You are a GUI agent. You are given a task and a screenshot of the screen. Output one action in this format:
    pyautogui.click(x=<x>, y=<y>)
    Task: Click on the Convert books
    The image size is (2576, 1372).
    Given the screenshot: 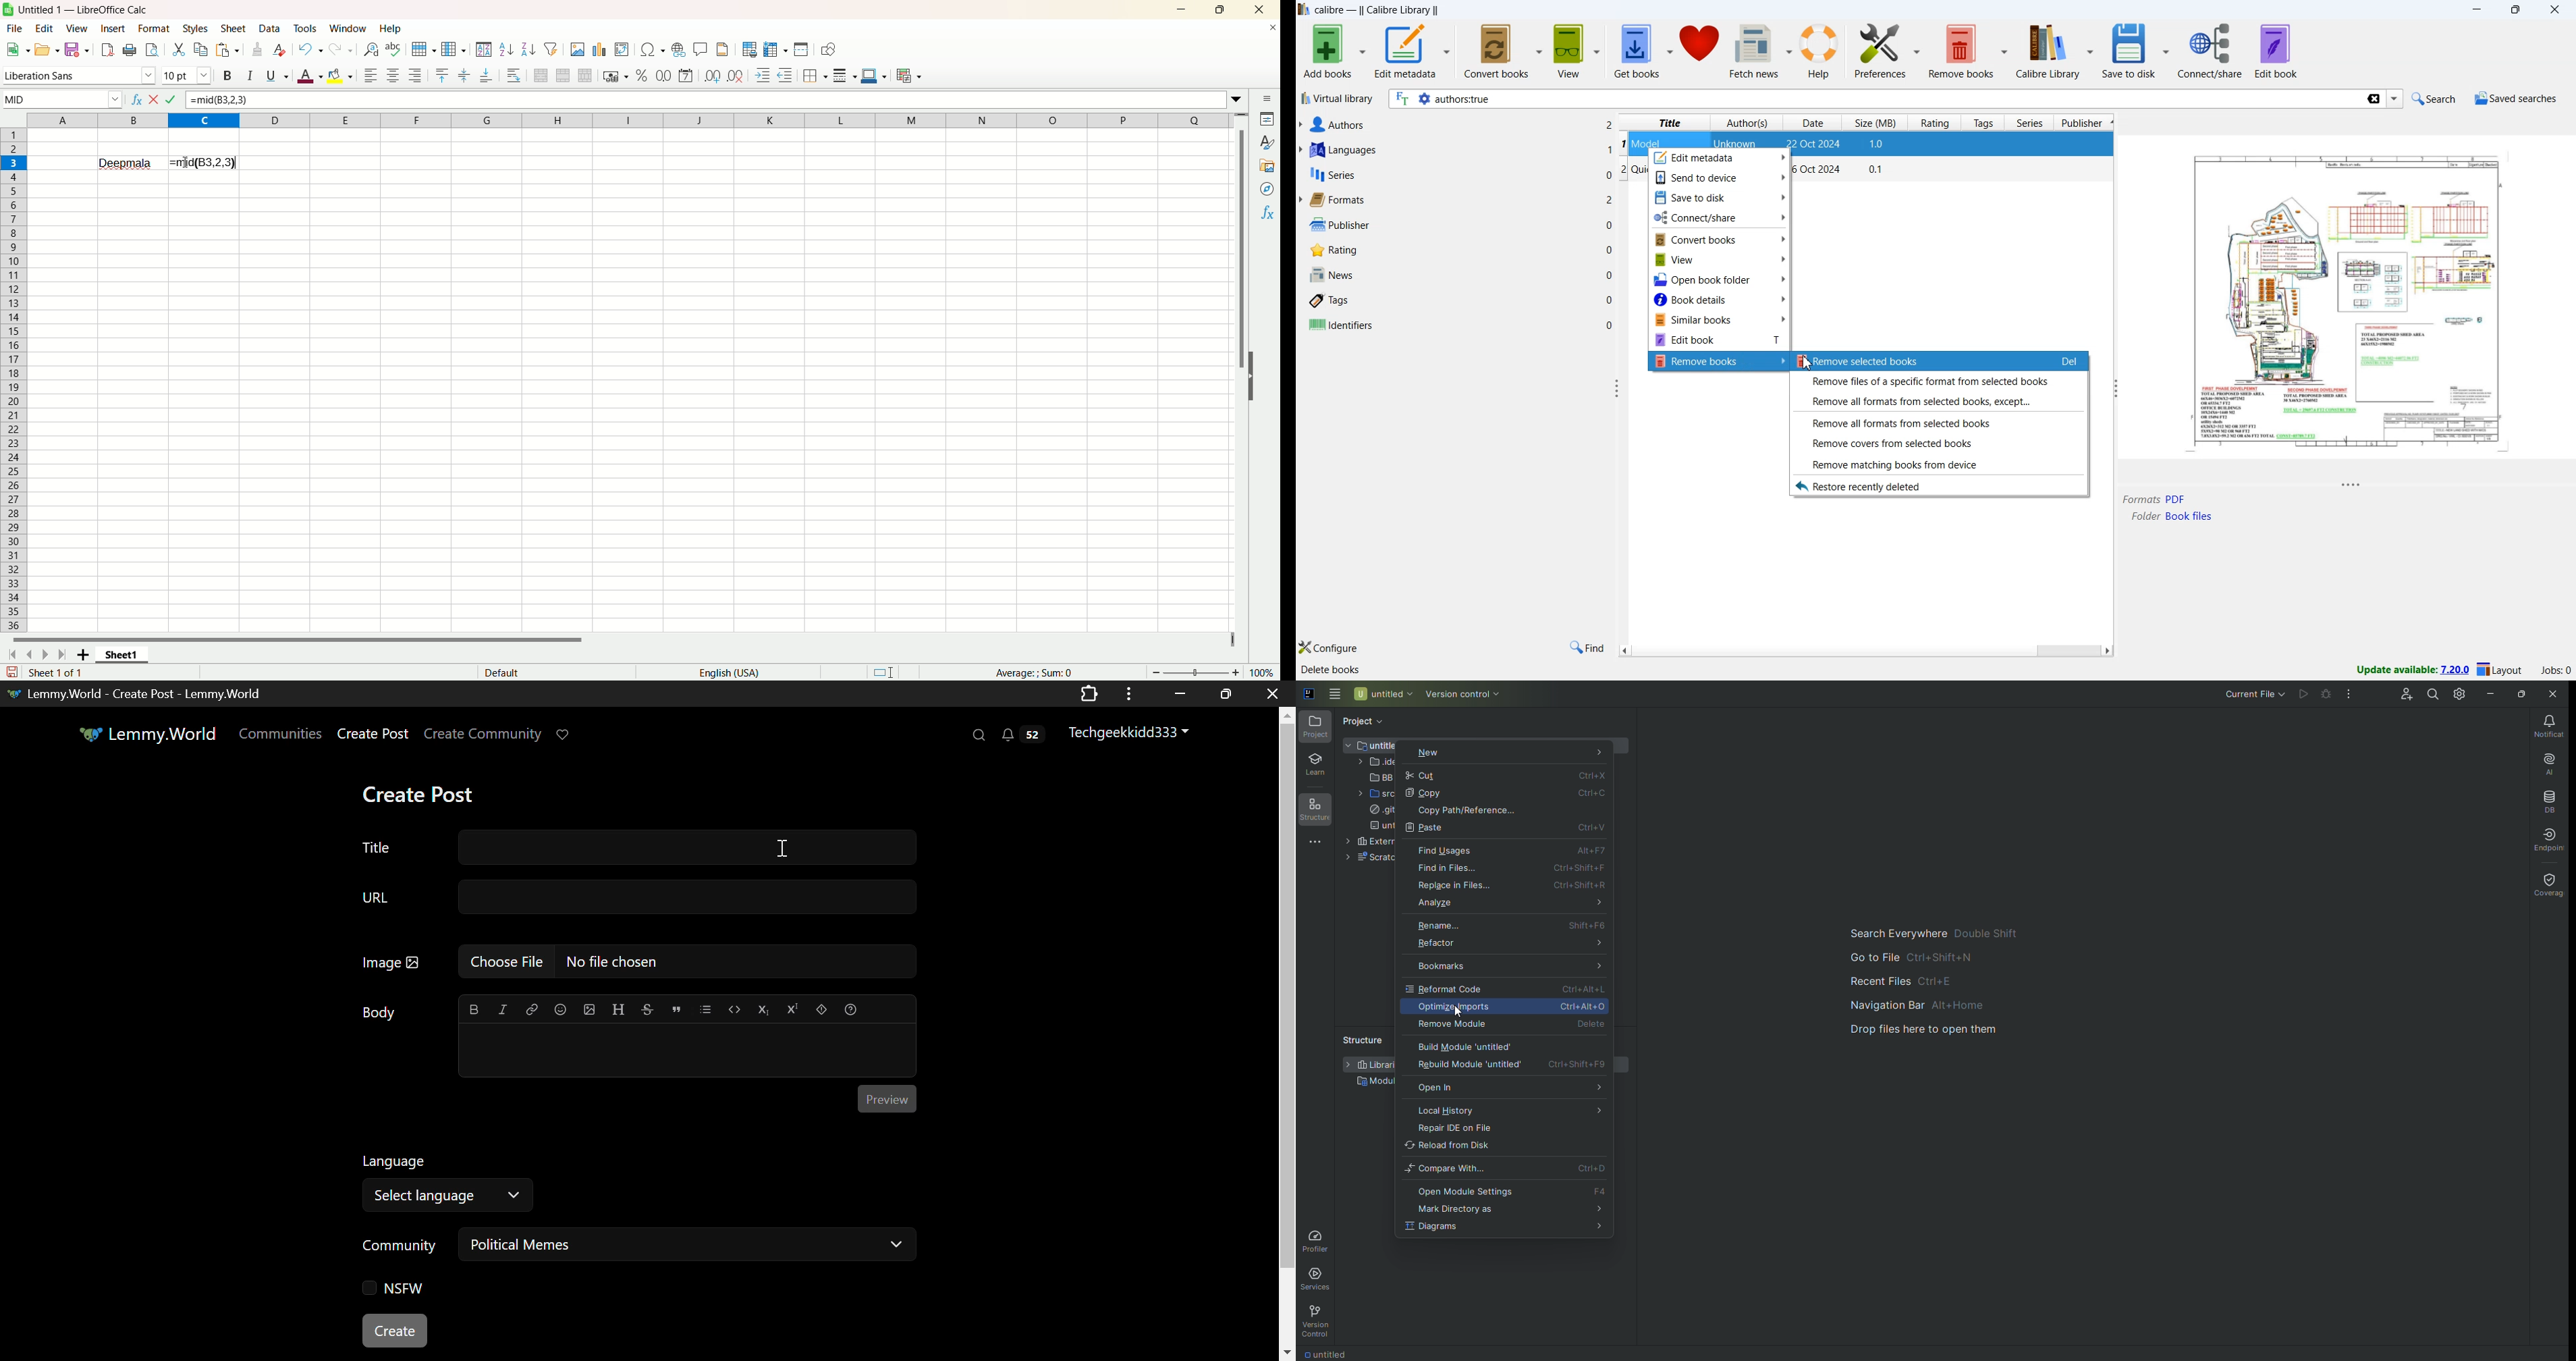 What is the action you would take?
    pyautogui.click(x=1721, y=239)
    